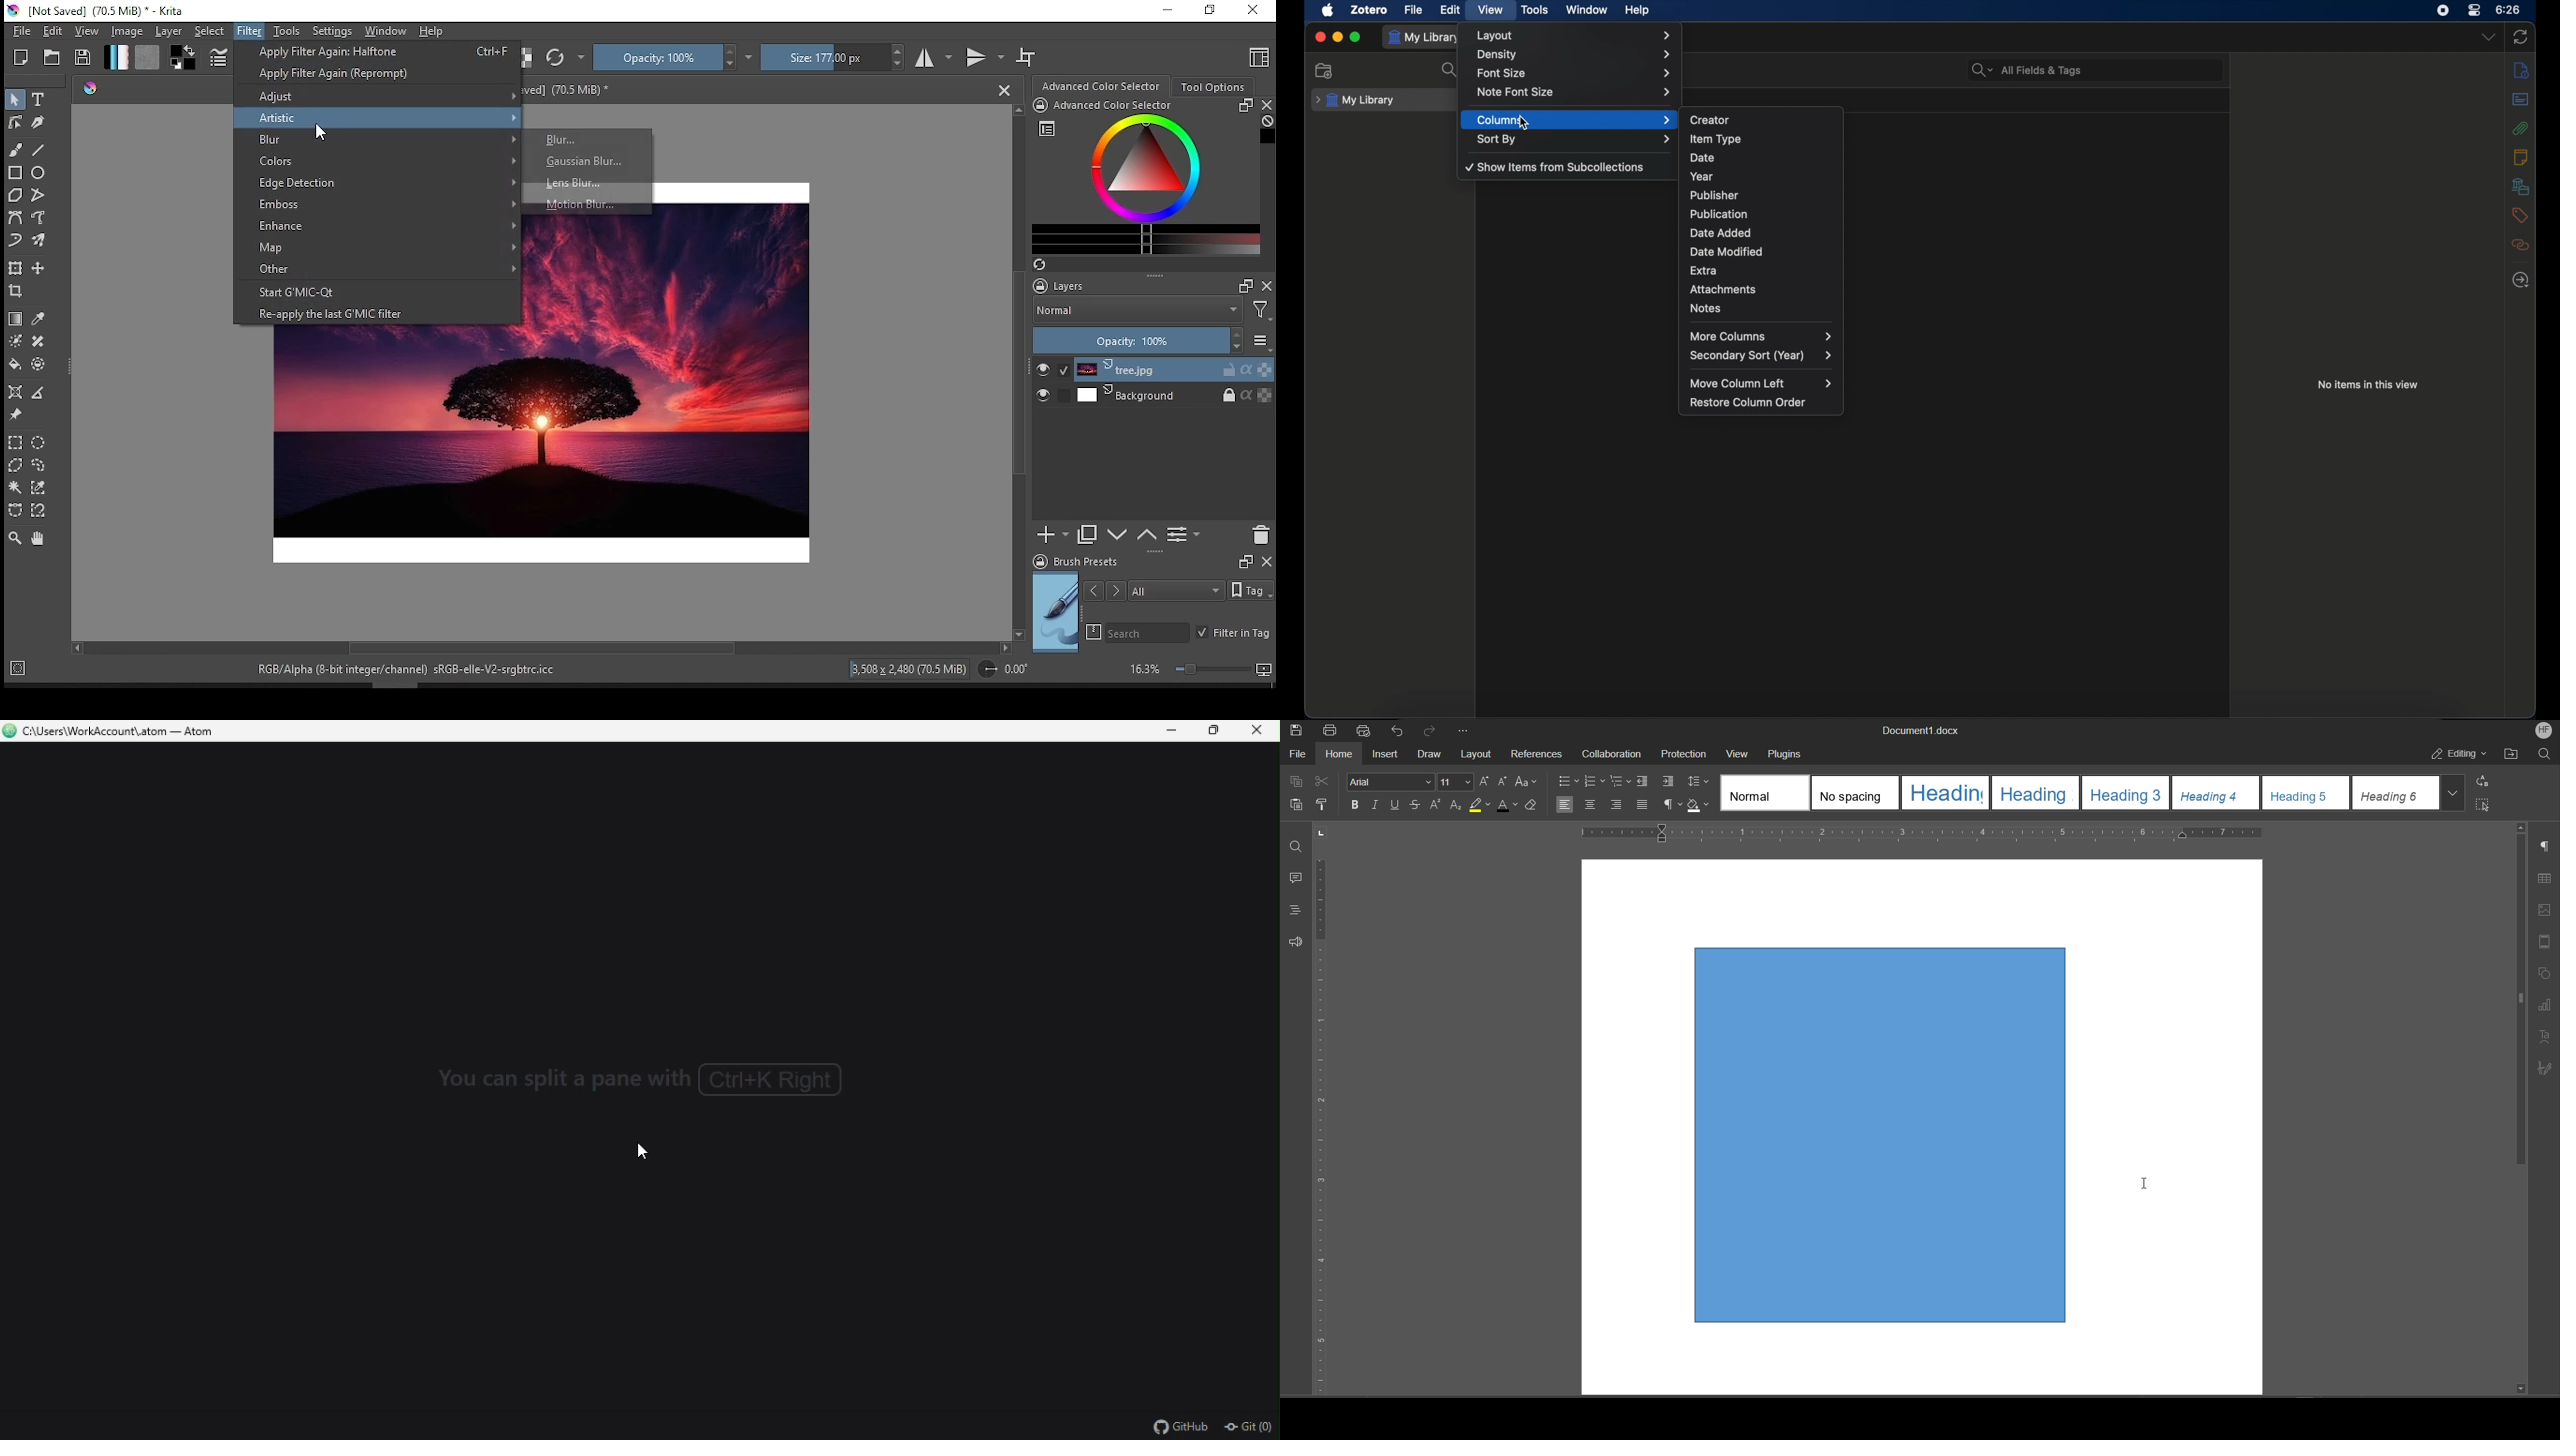 The image size is (2576, 1456). I want to click on Replace, so click(2485, 782).